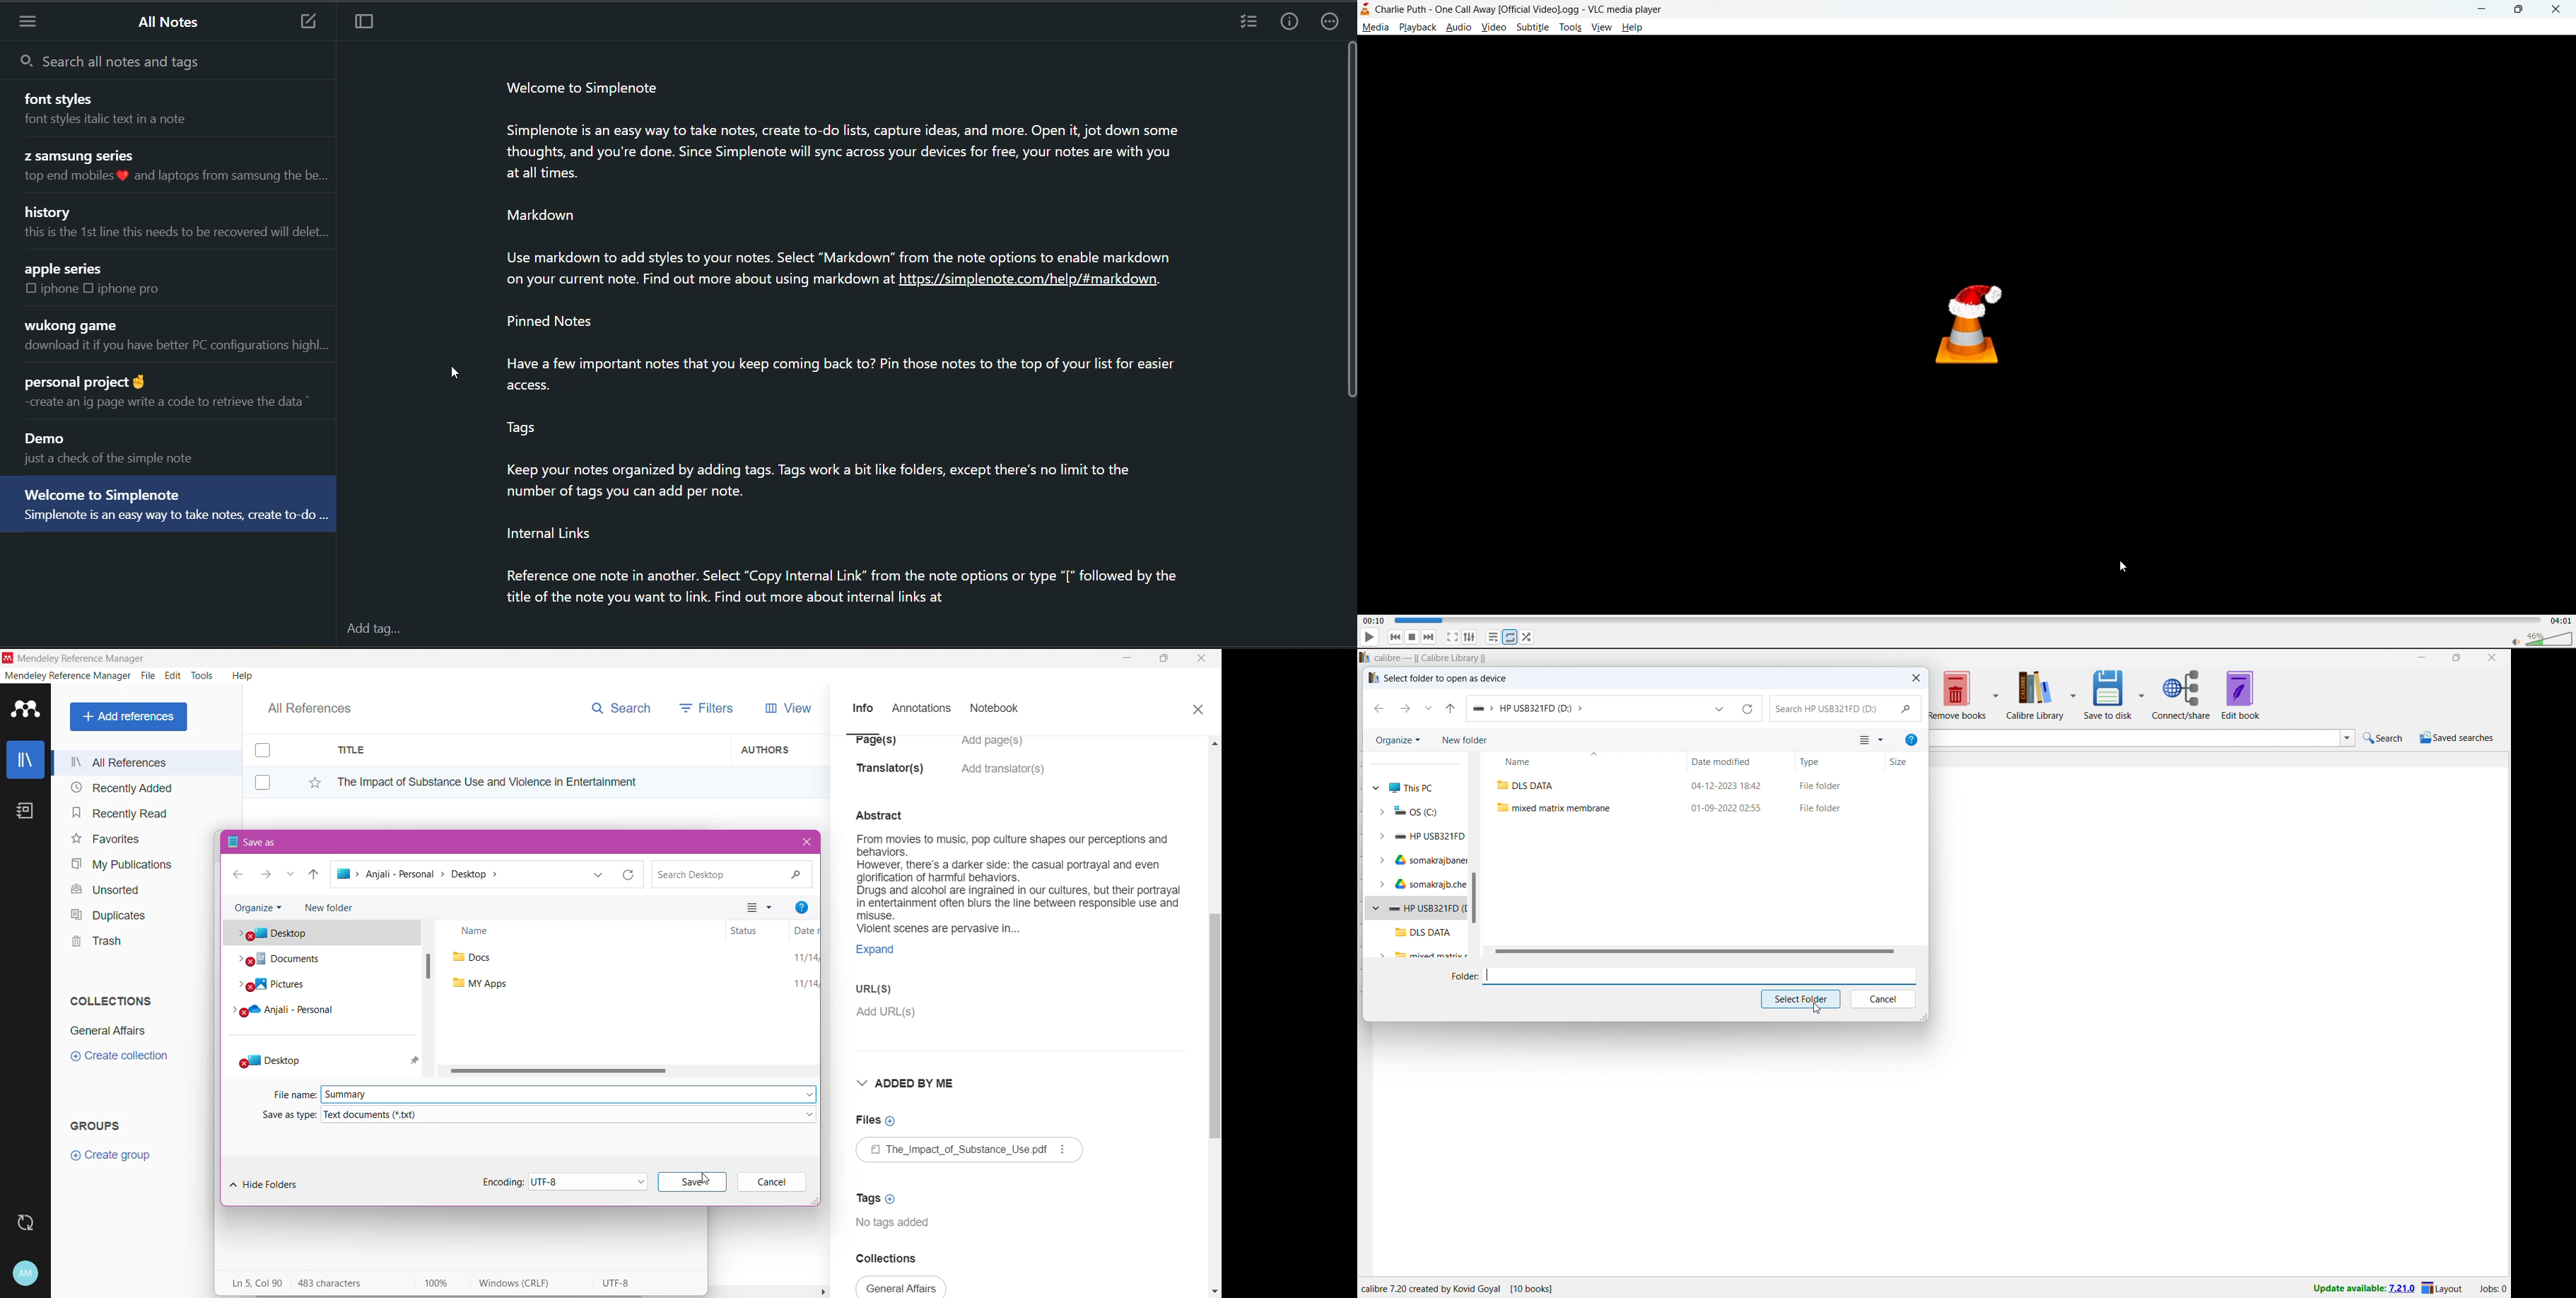  Describe the element at coordinates (241, 675) in the screenshot. I see `Help` at that location.